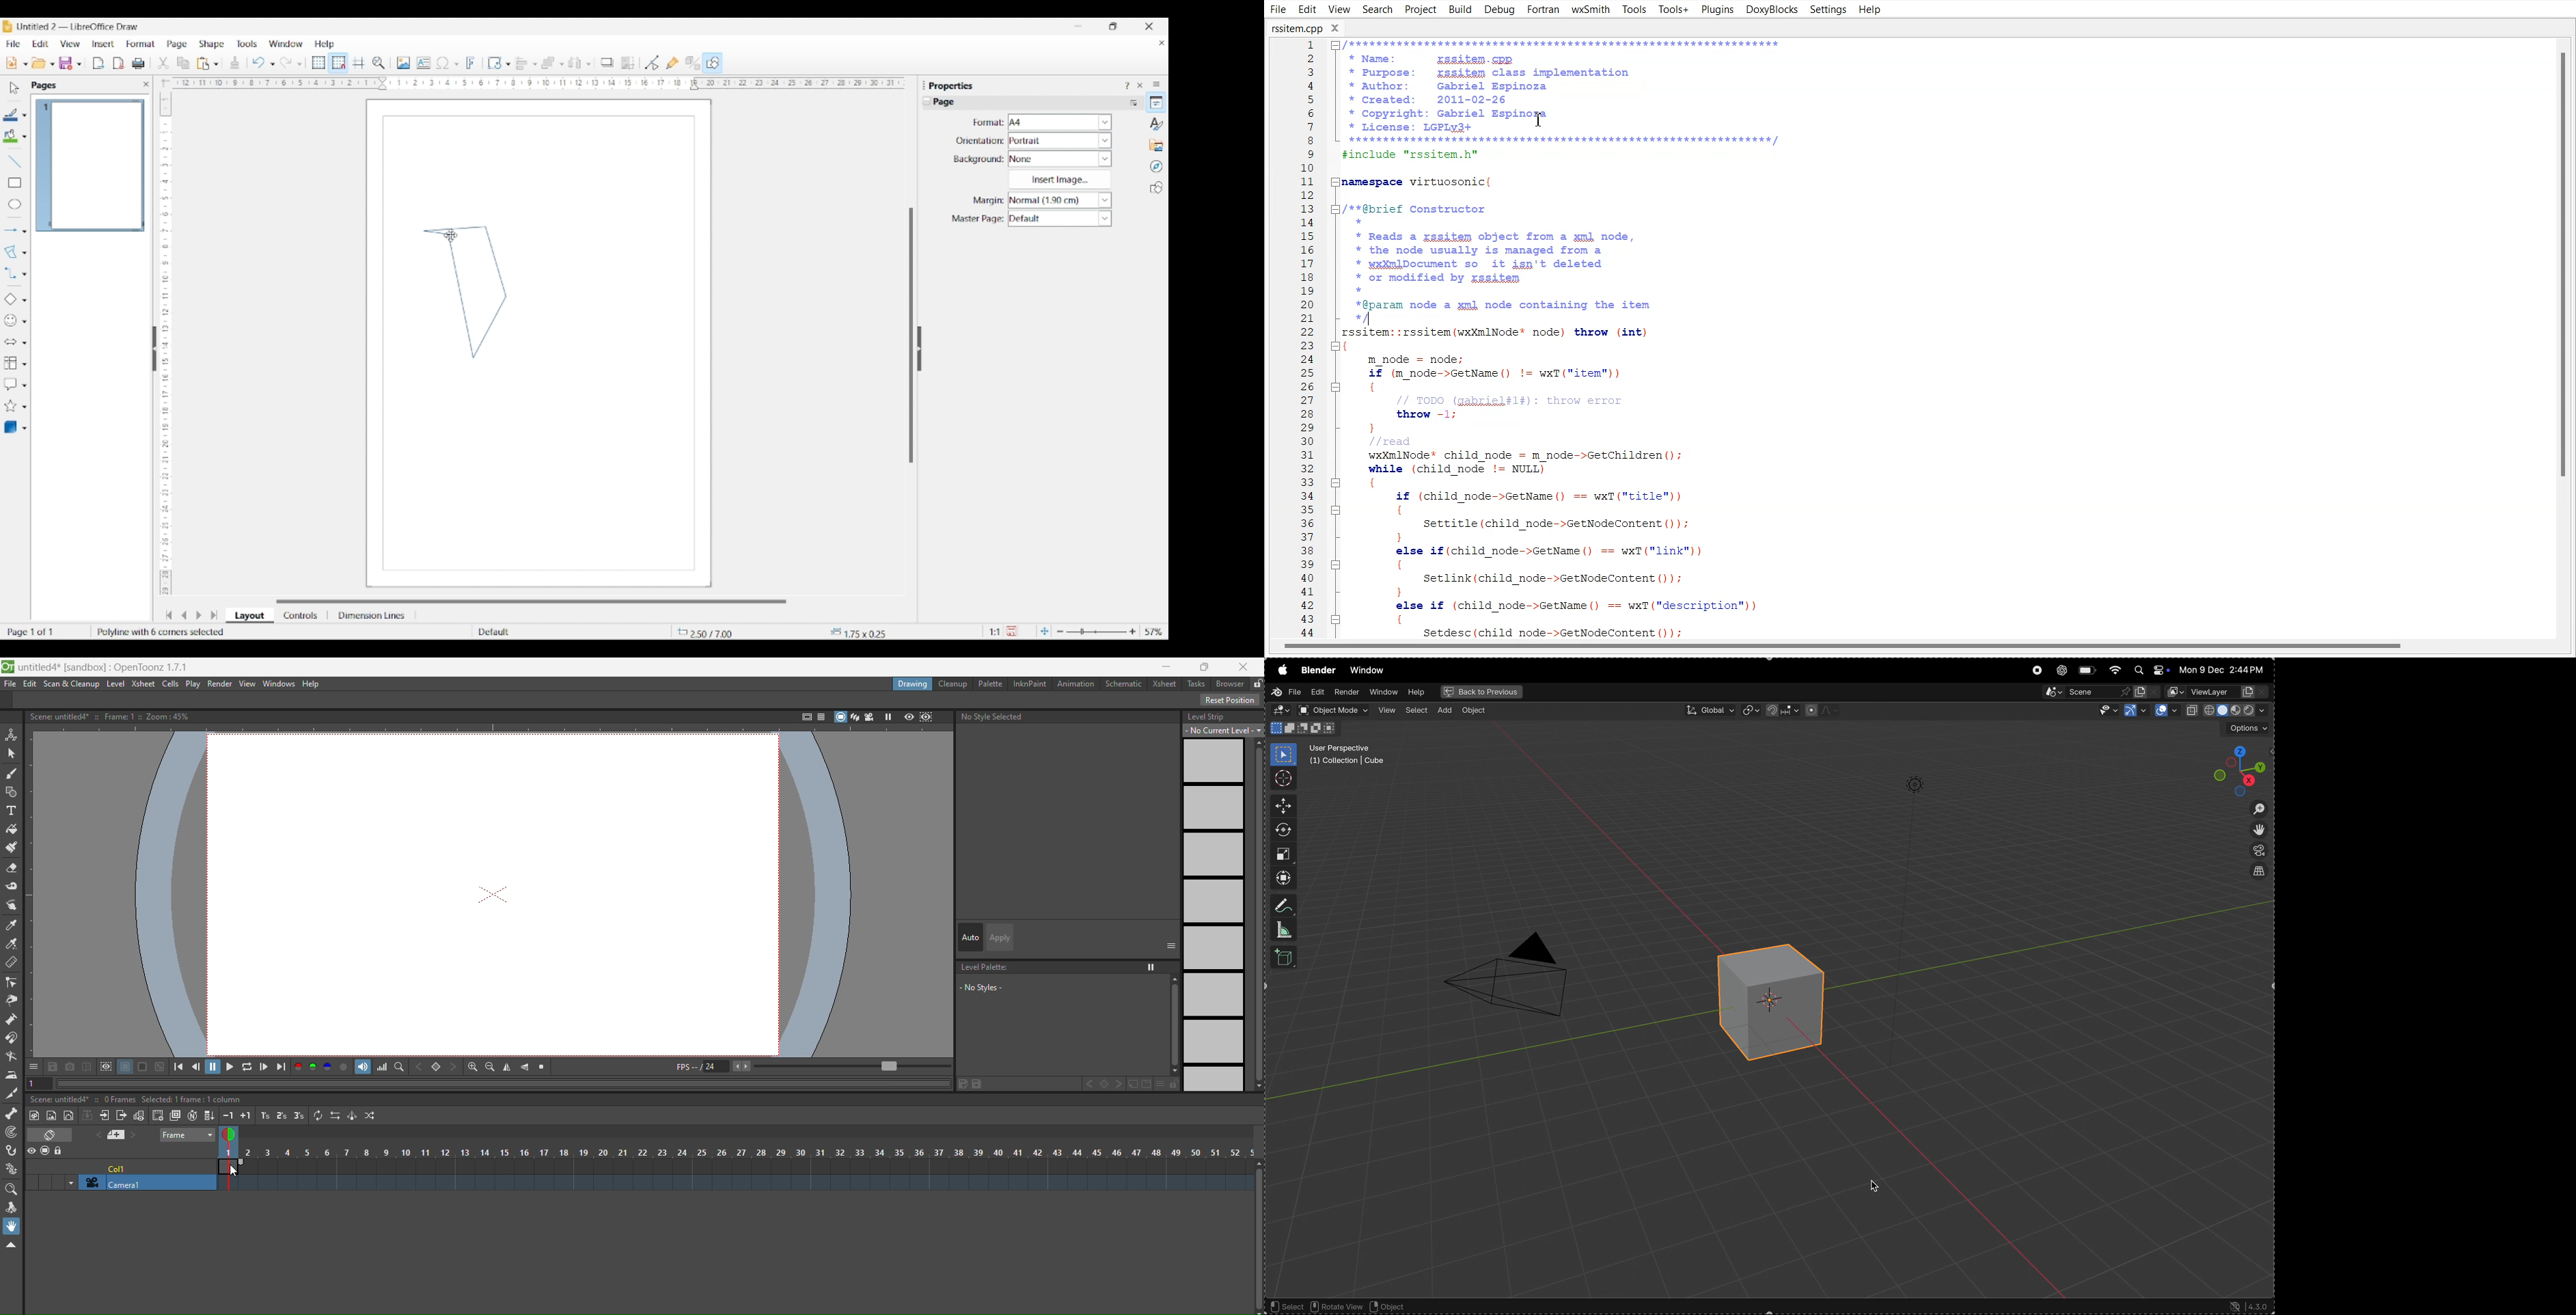  I want to click on loop, so click(247, 1066).